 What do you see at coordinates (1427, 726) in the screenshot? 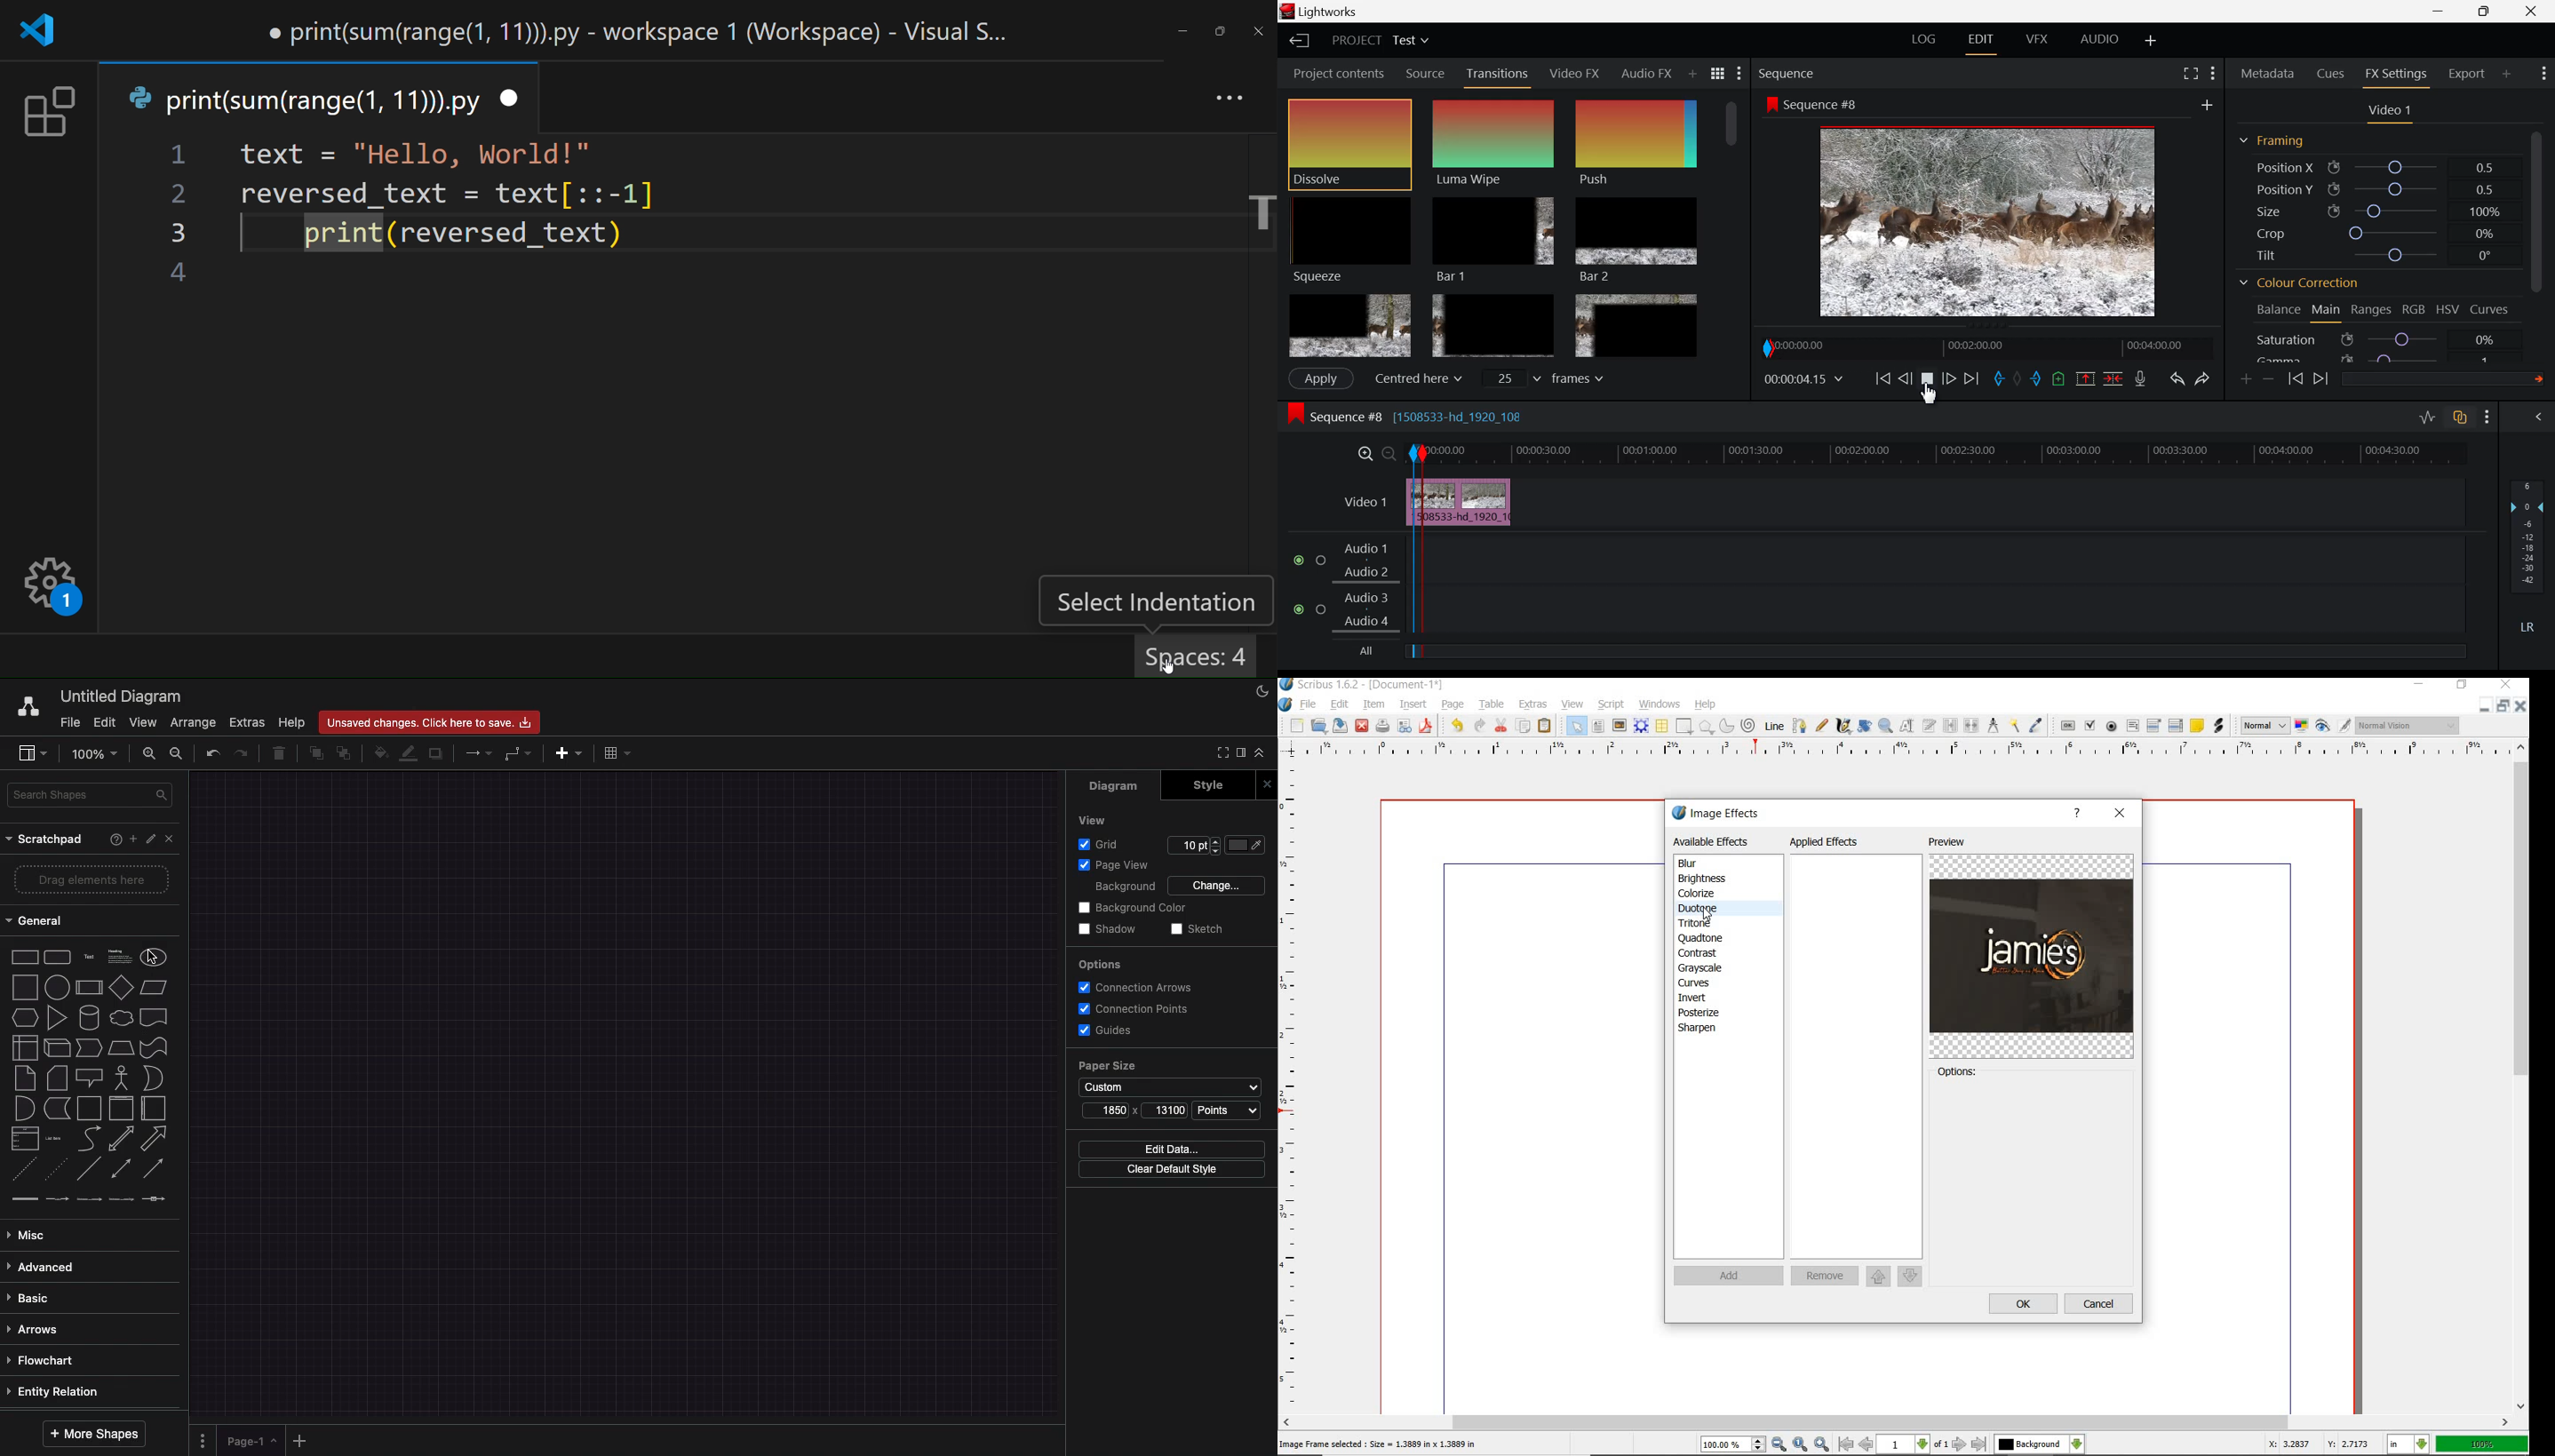
I see `SAVE AS pdf` at bounding box center [1427, 726].